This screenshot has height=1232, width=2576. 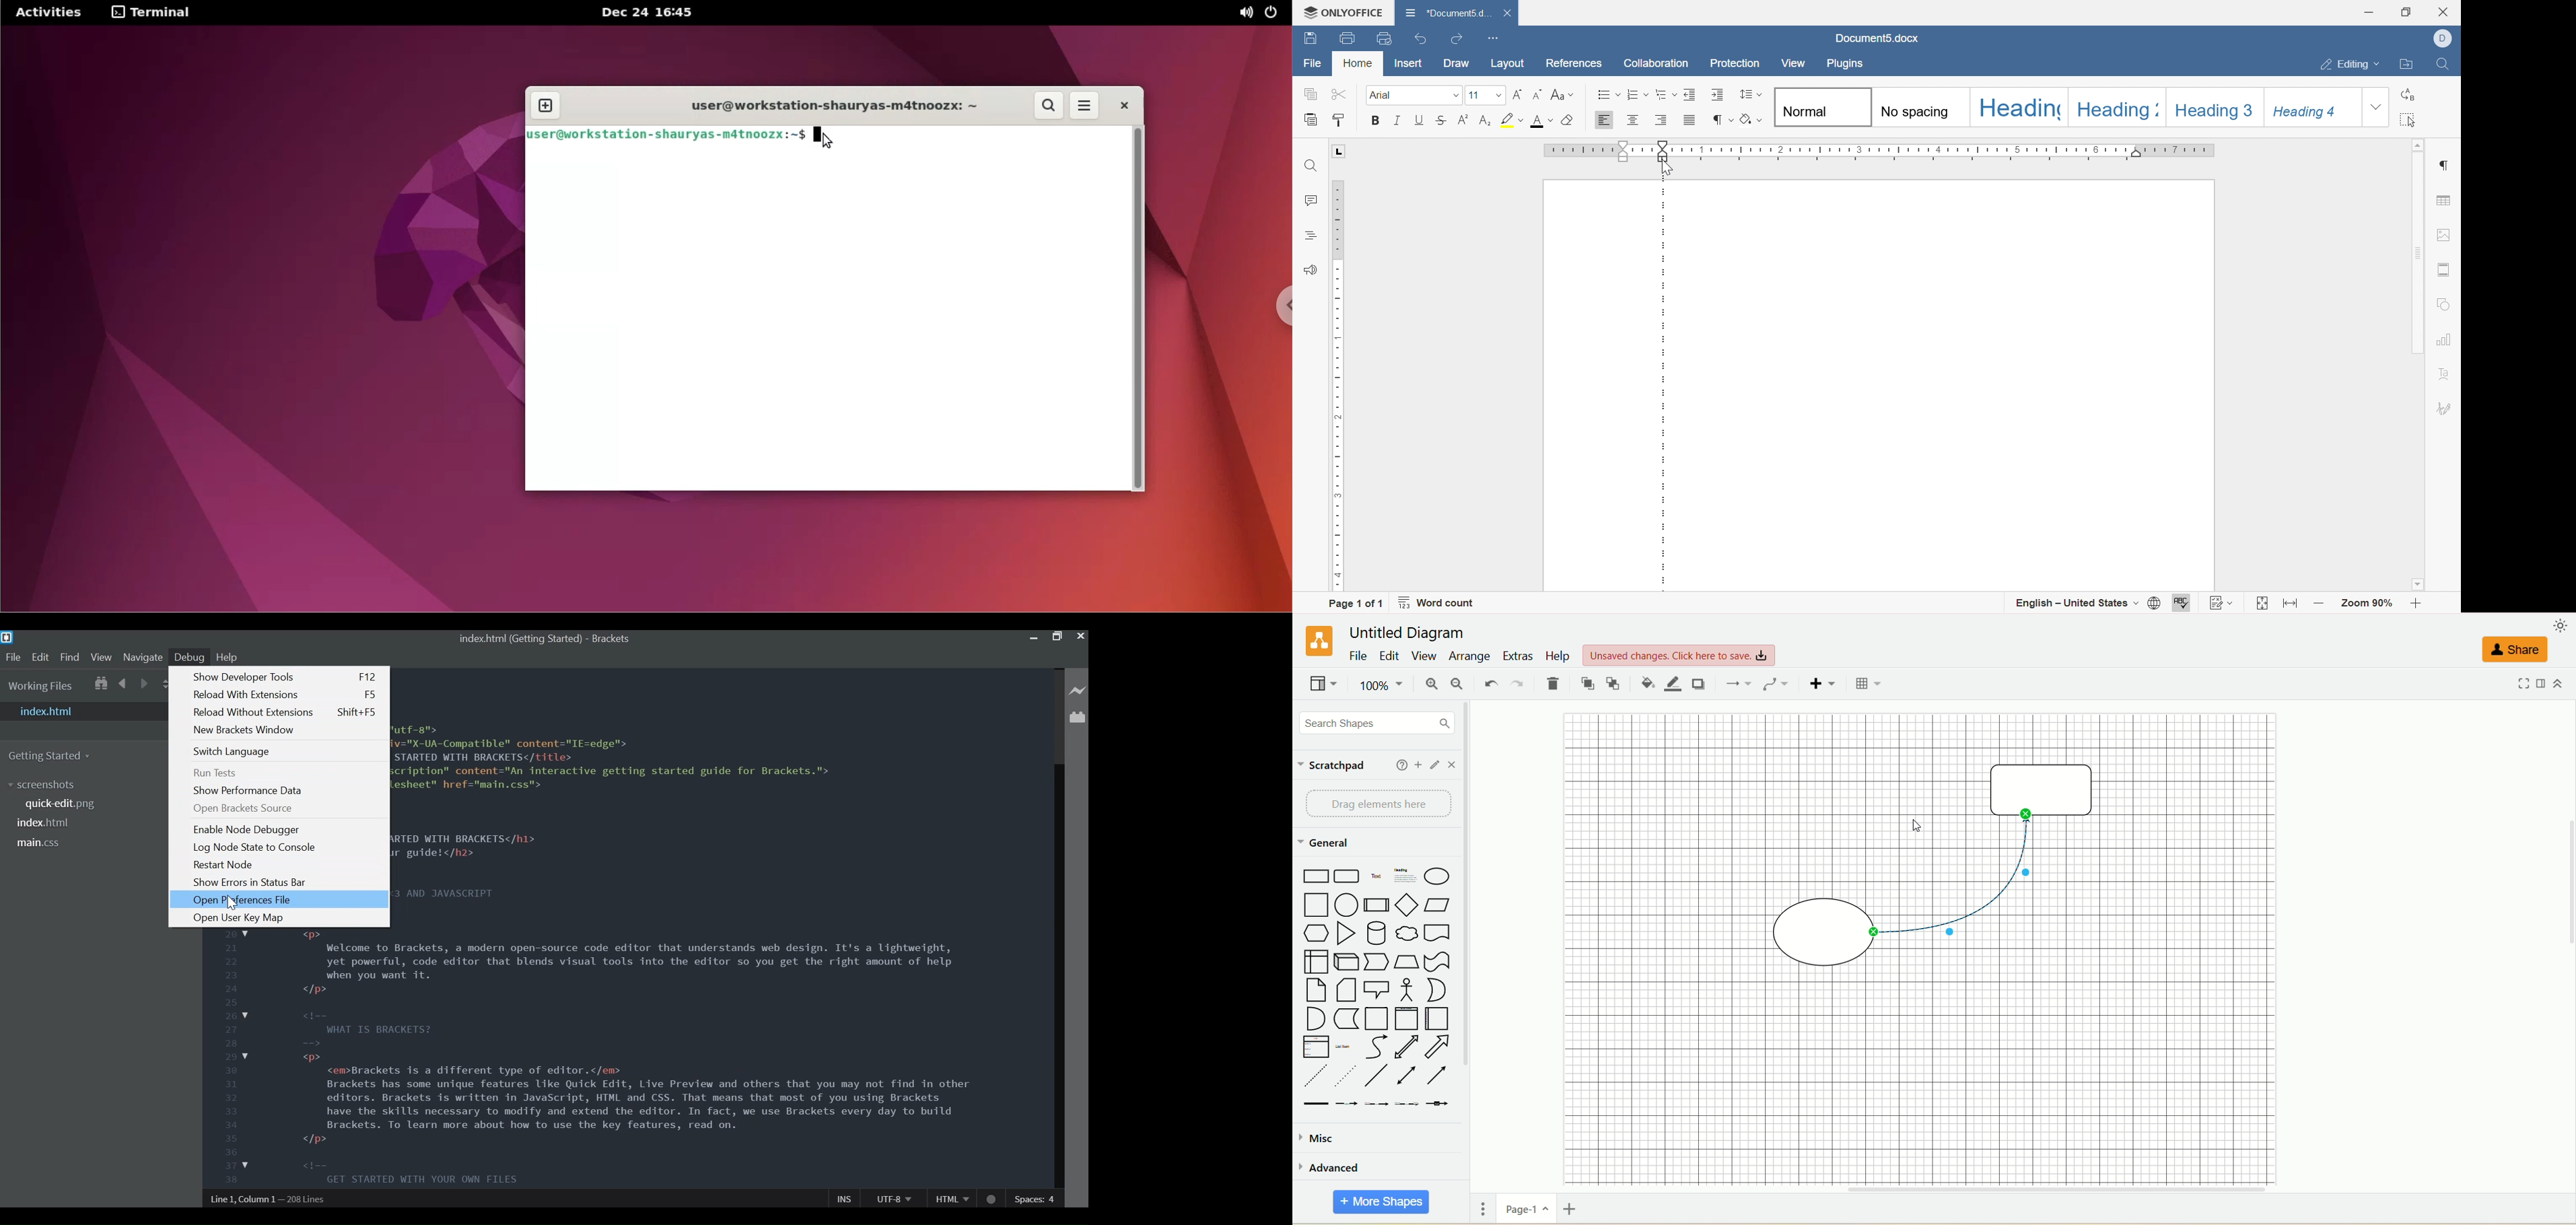 I want to click on main.css, so click(x=41, y=843).